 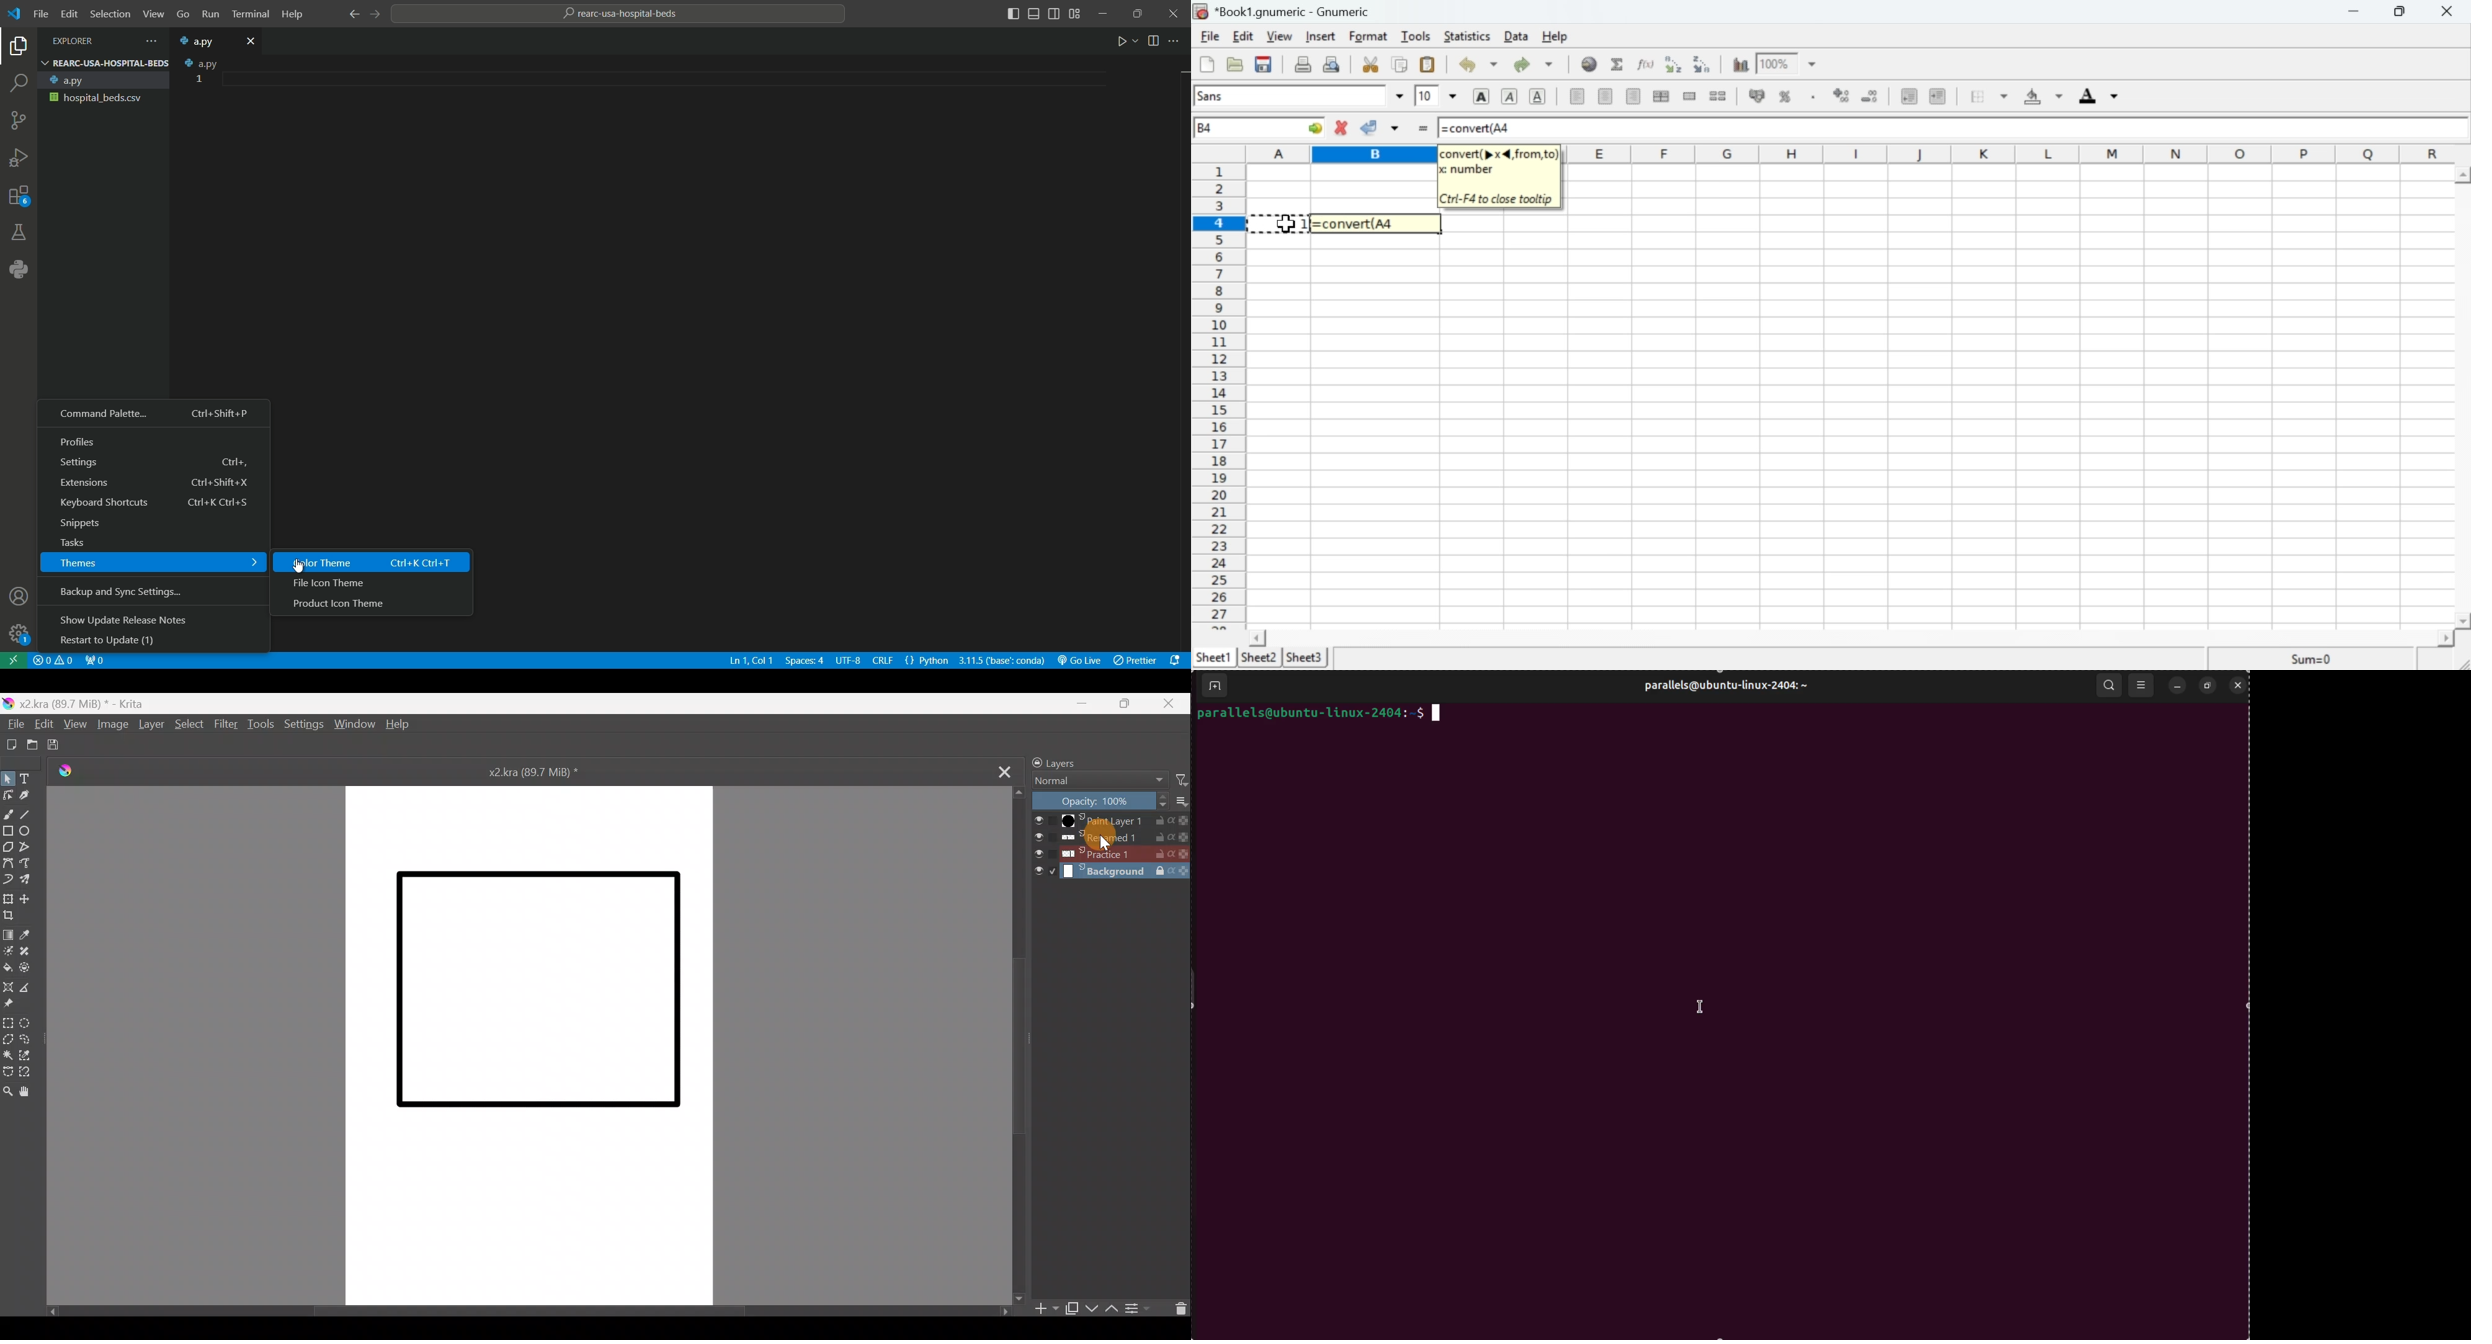 I want to click on command palette, so click(x=154, y=414).